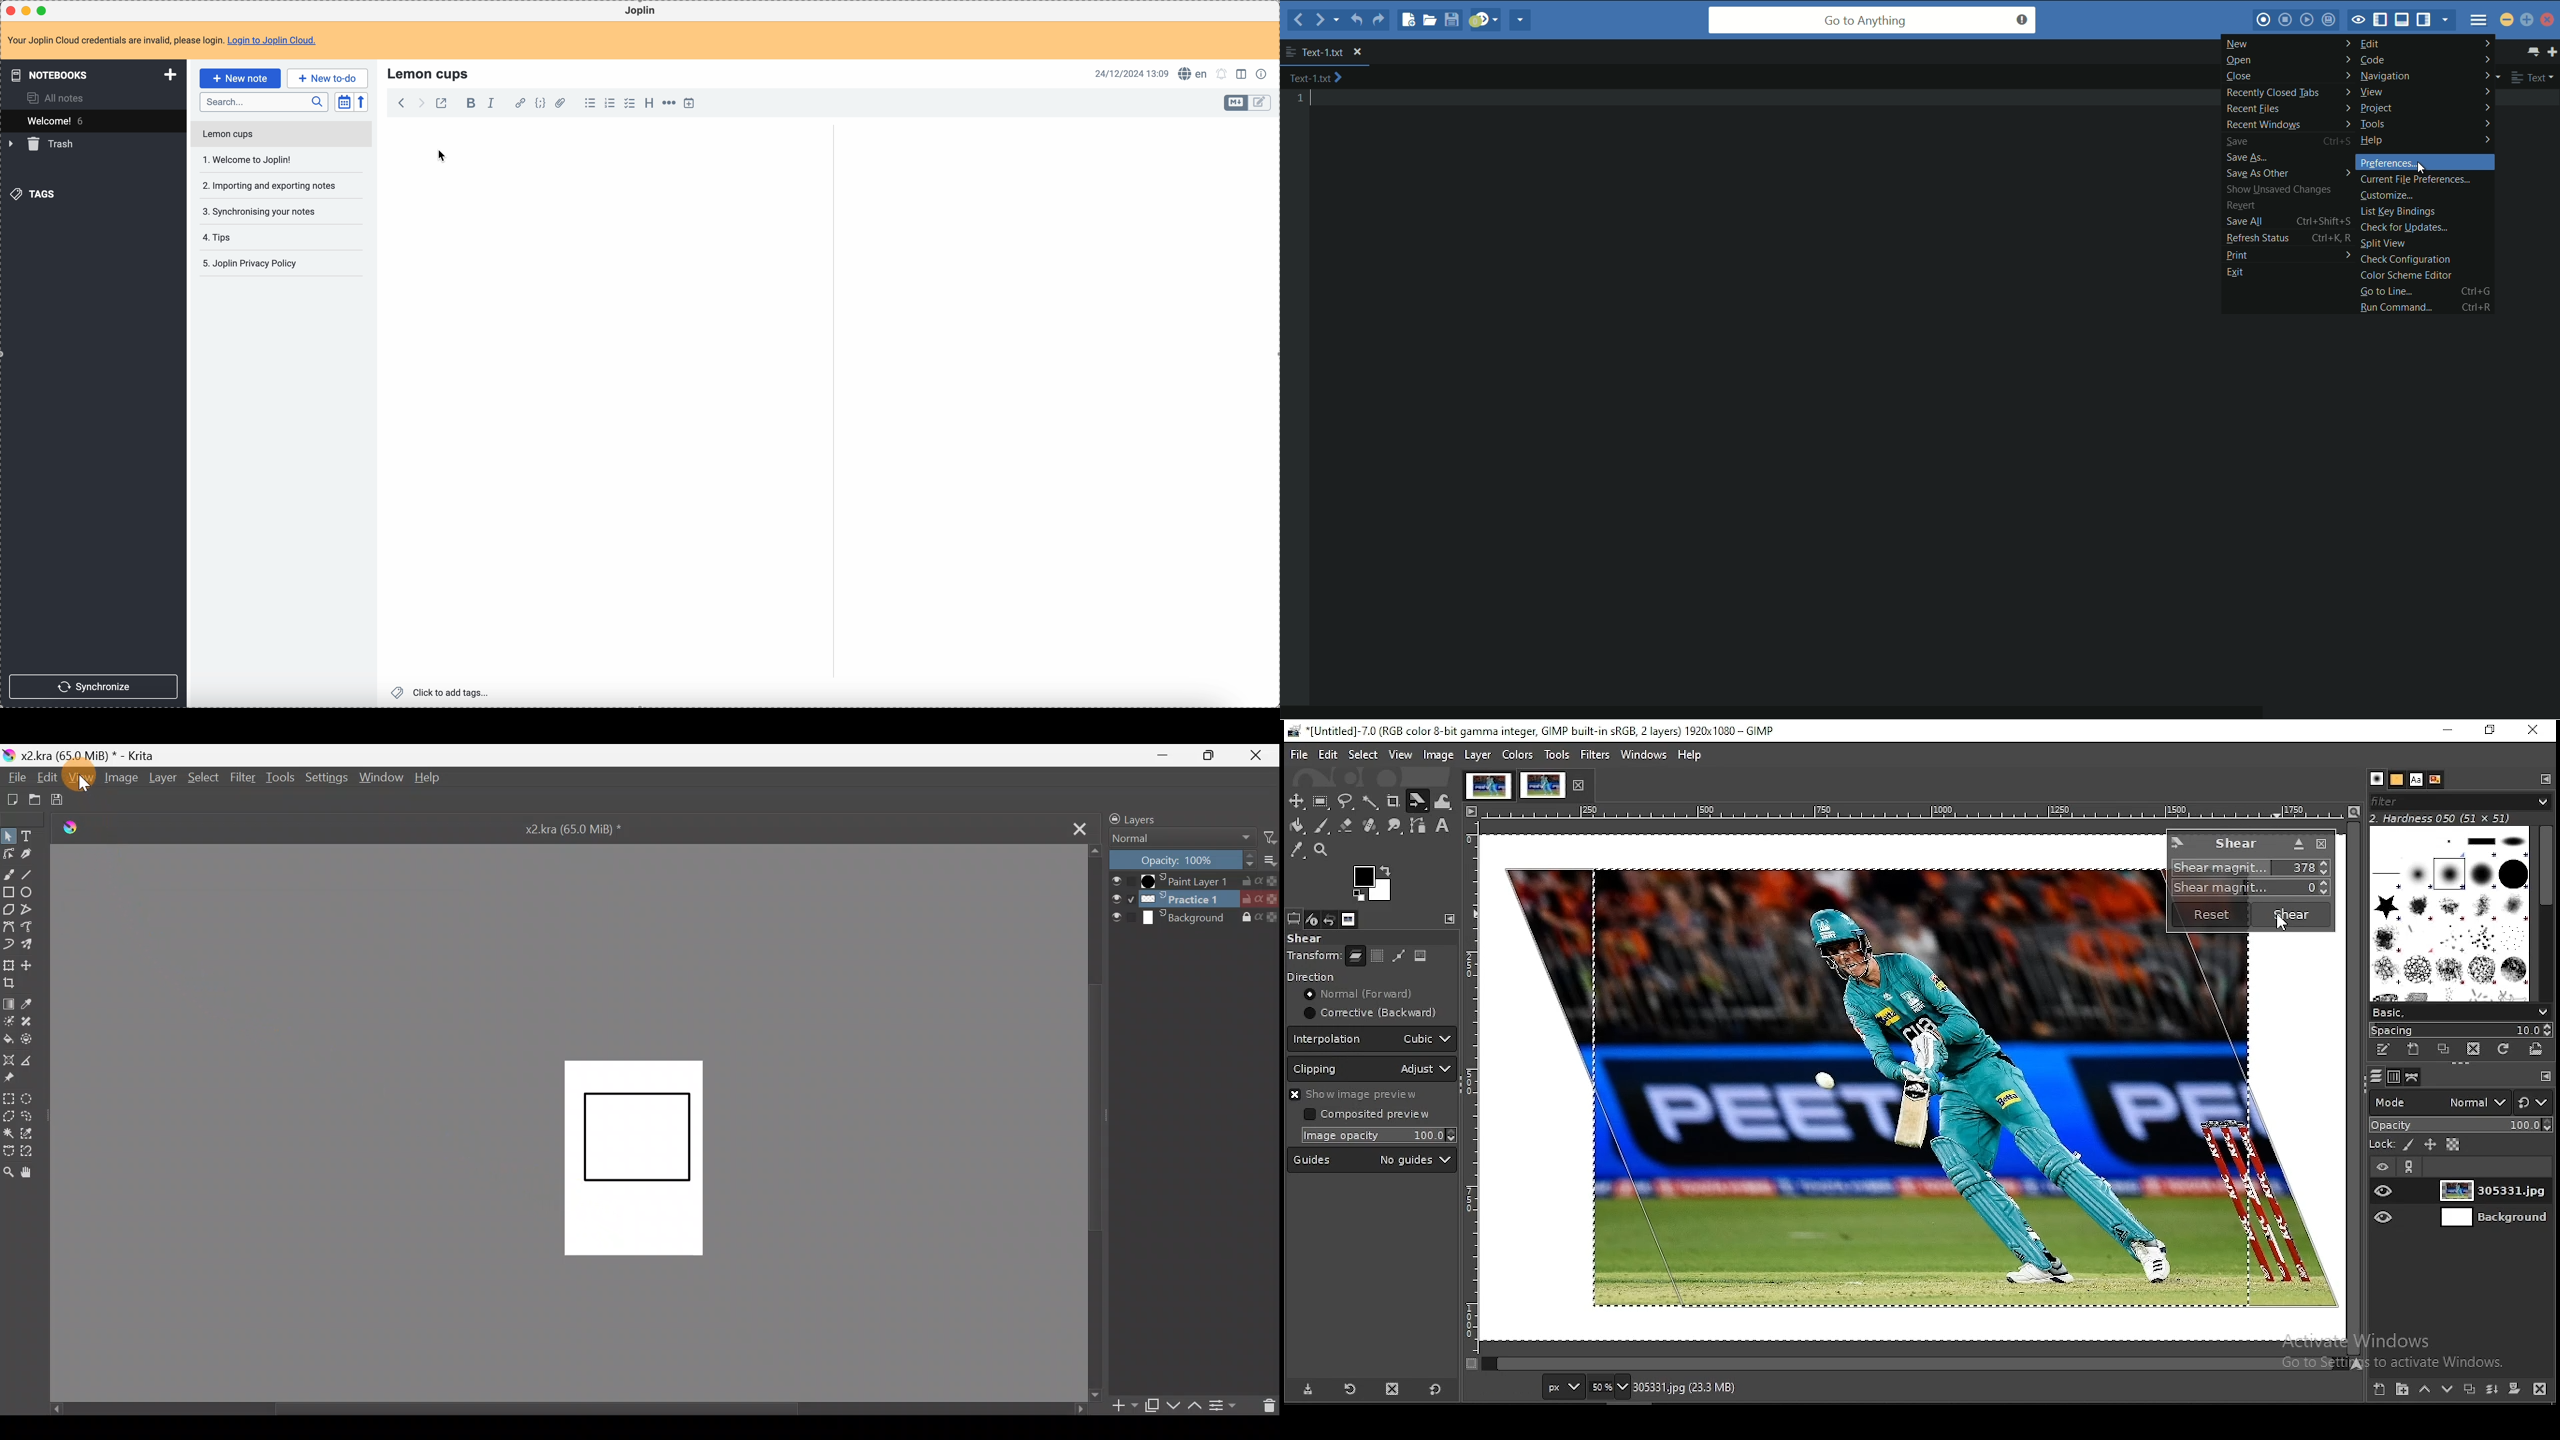 The image size is (2576, 1456). I want to click on x2.kra (65.0 MiB) *, so click(581, 833).